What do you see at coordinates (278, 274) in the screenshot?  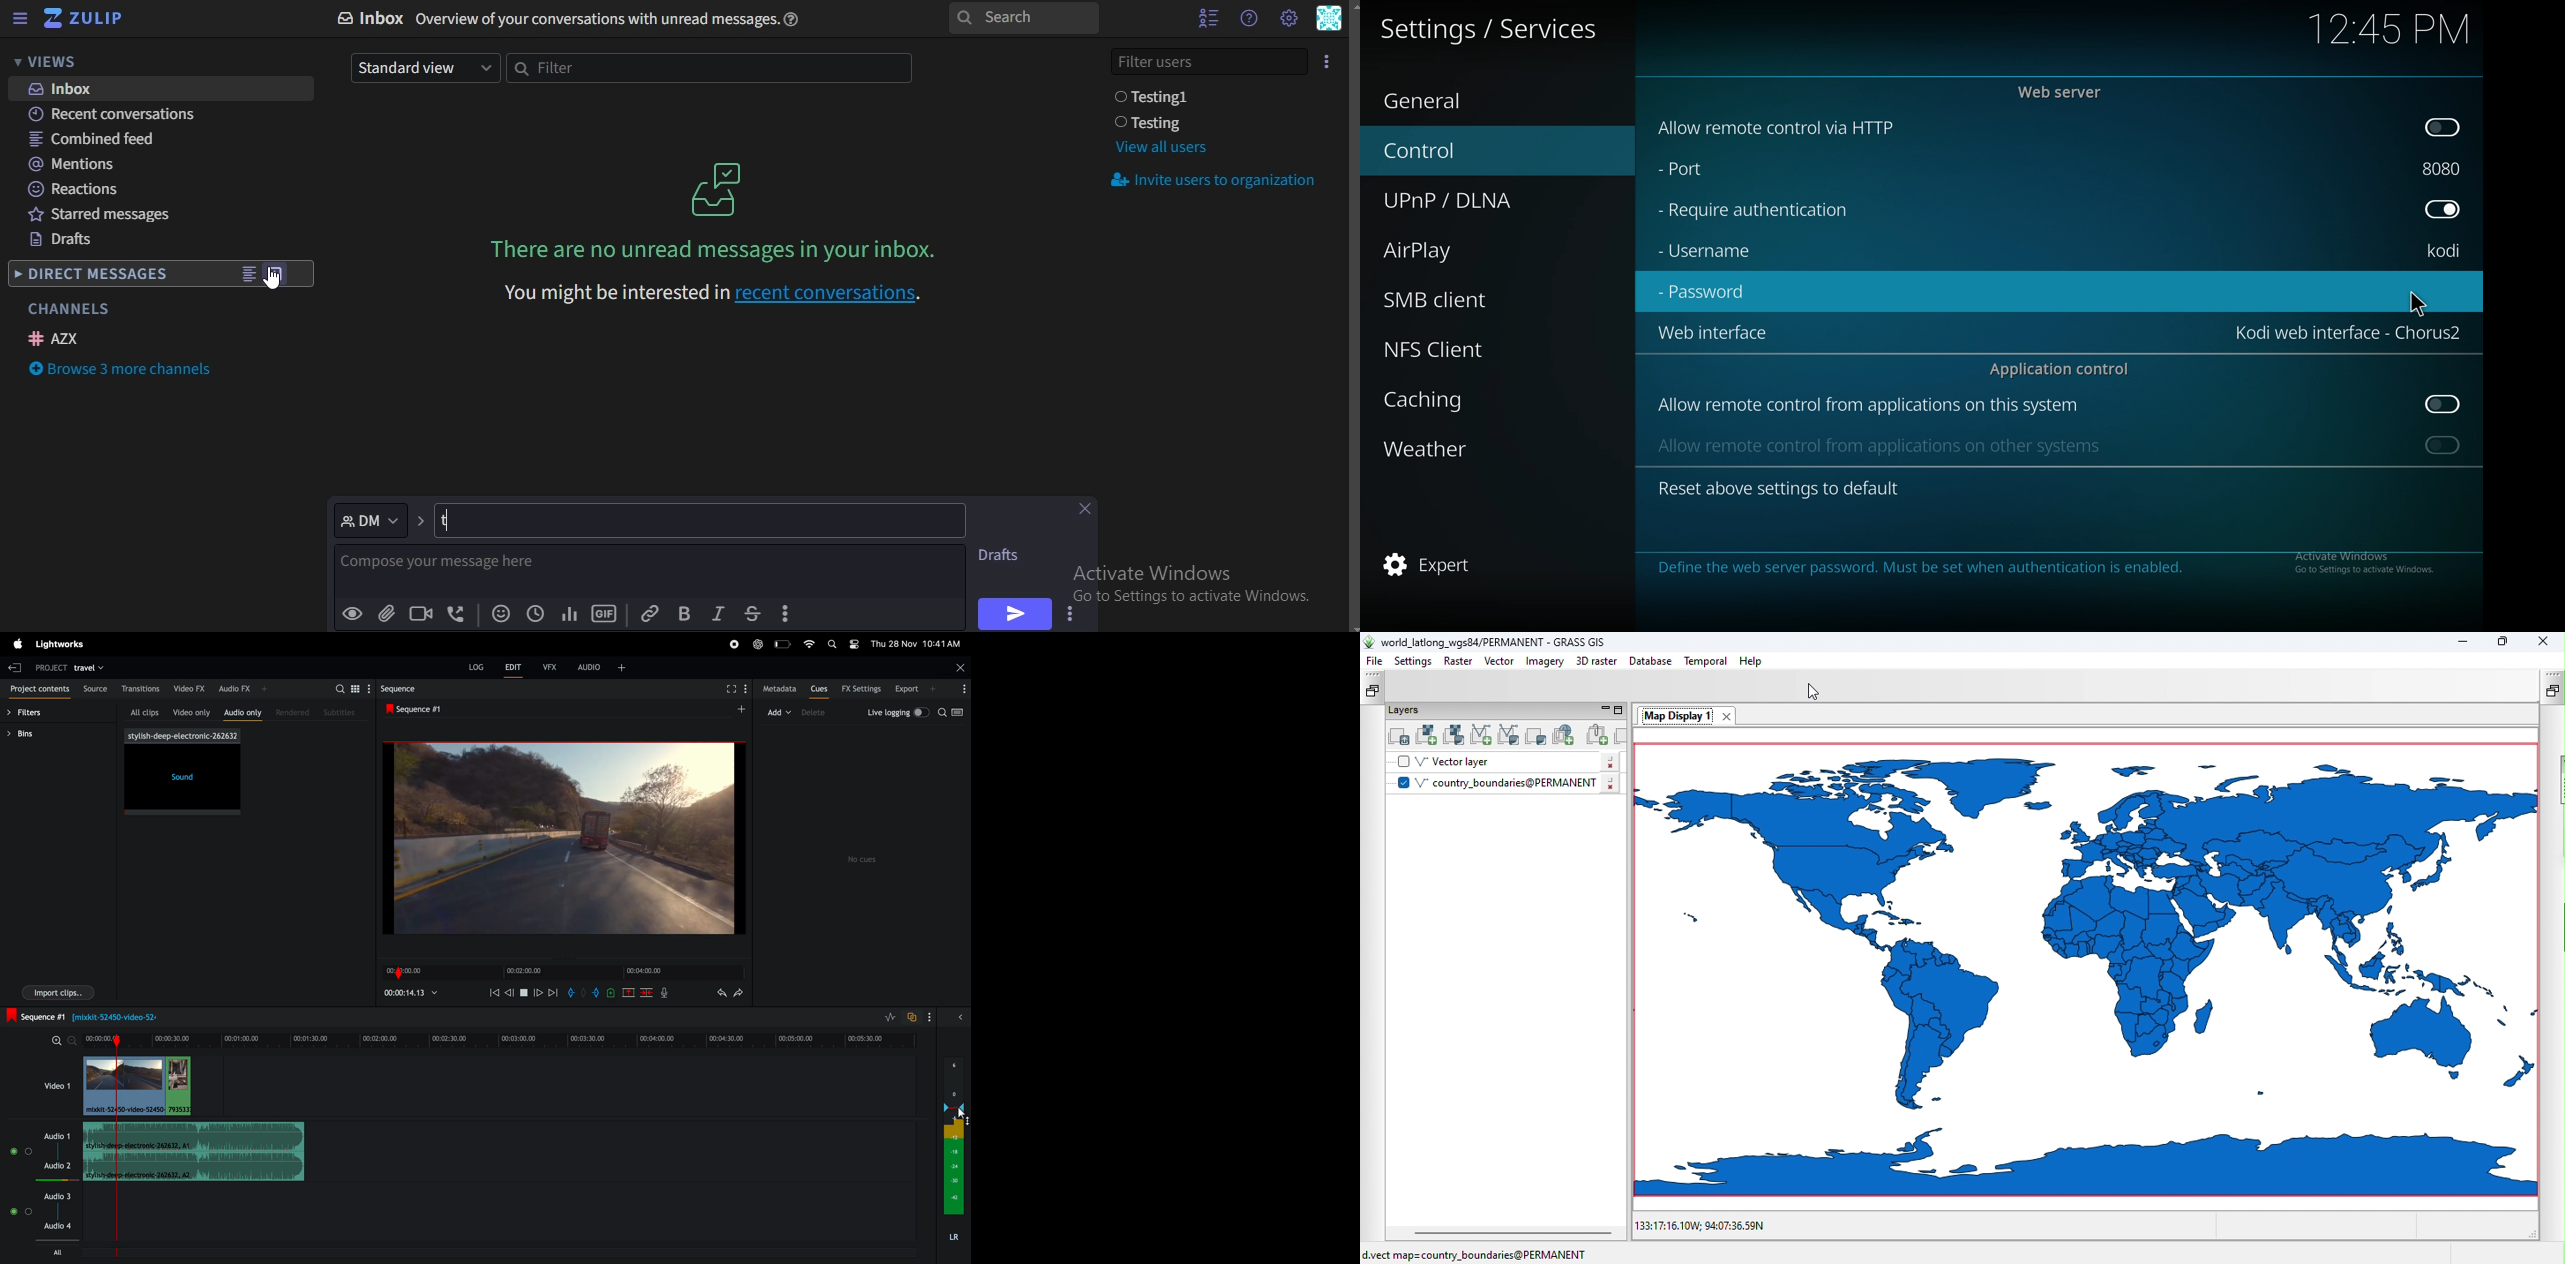 I see `direct conversation` at bounding box center [278, 274].